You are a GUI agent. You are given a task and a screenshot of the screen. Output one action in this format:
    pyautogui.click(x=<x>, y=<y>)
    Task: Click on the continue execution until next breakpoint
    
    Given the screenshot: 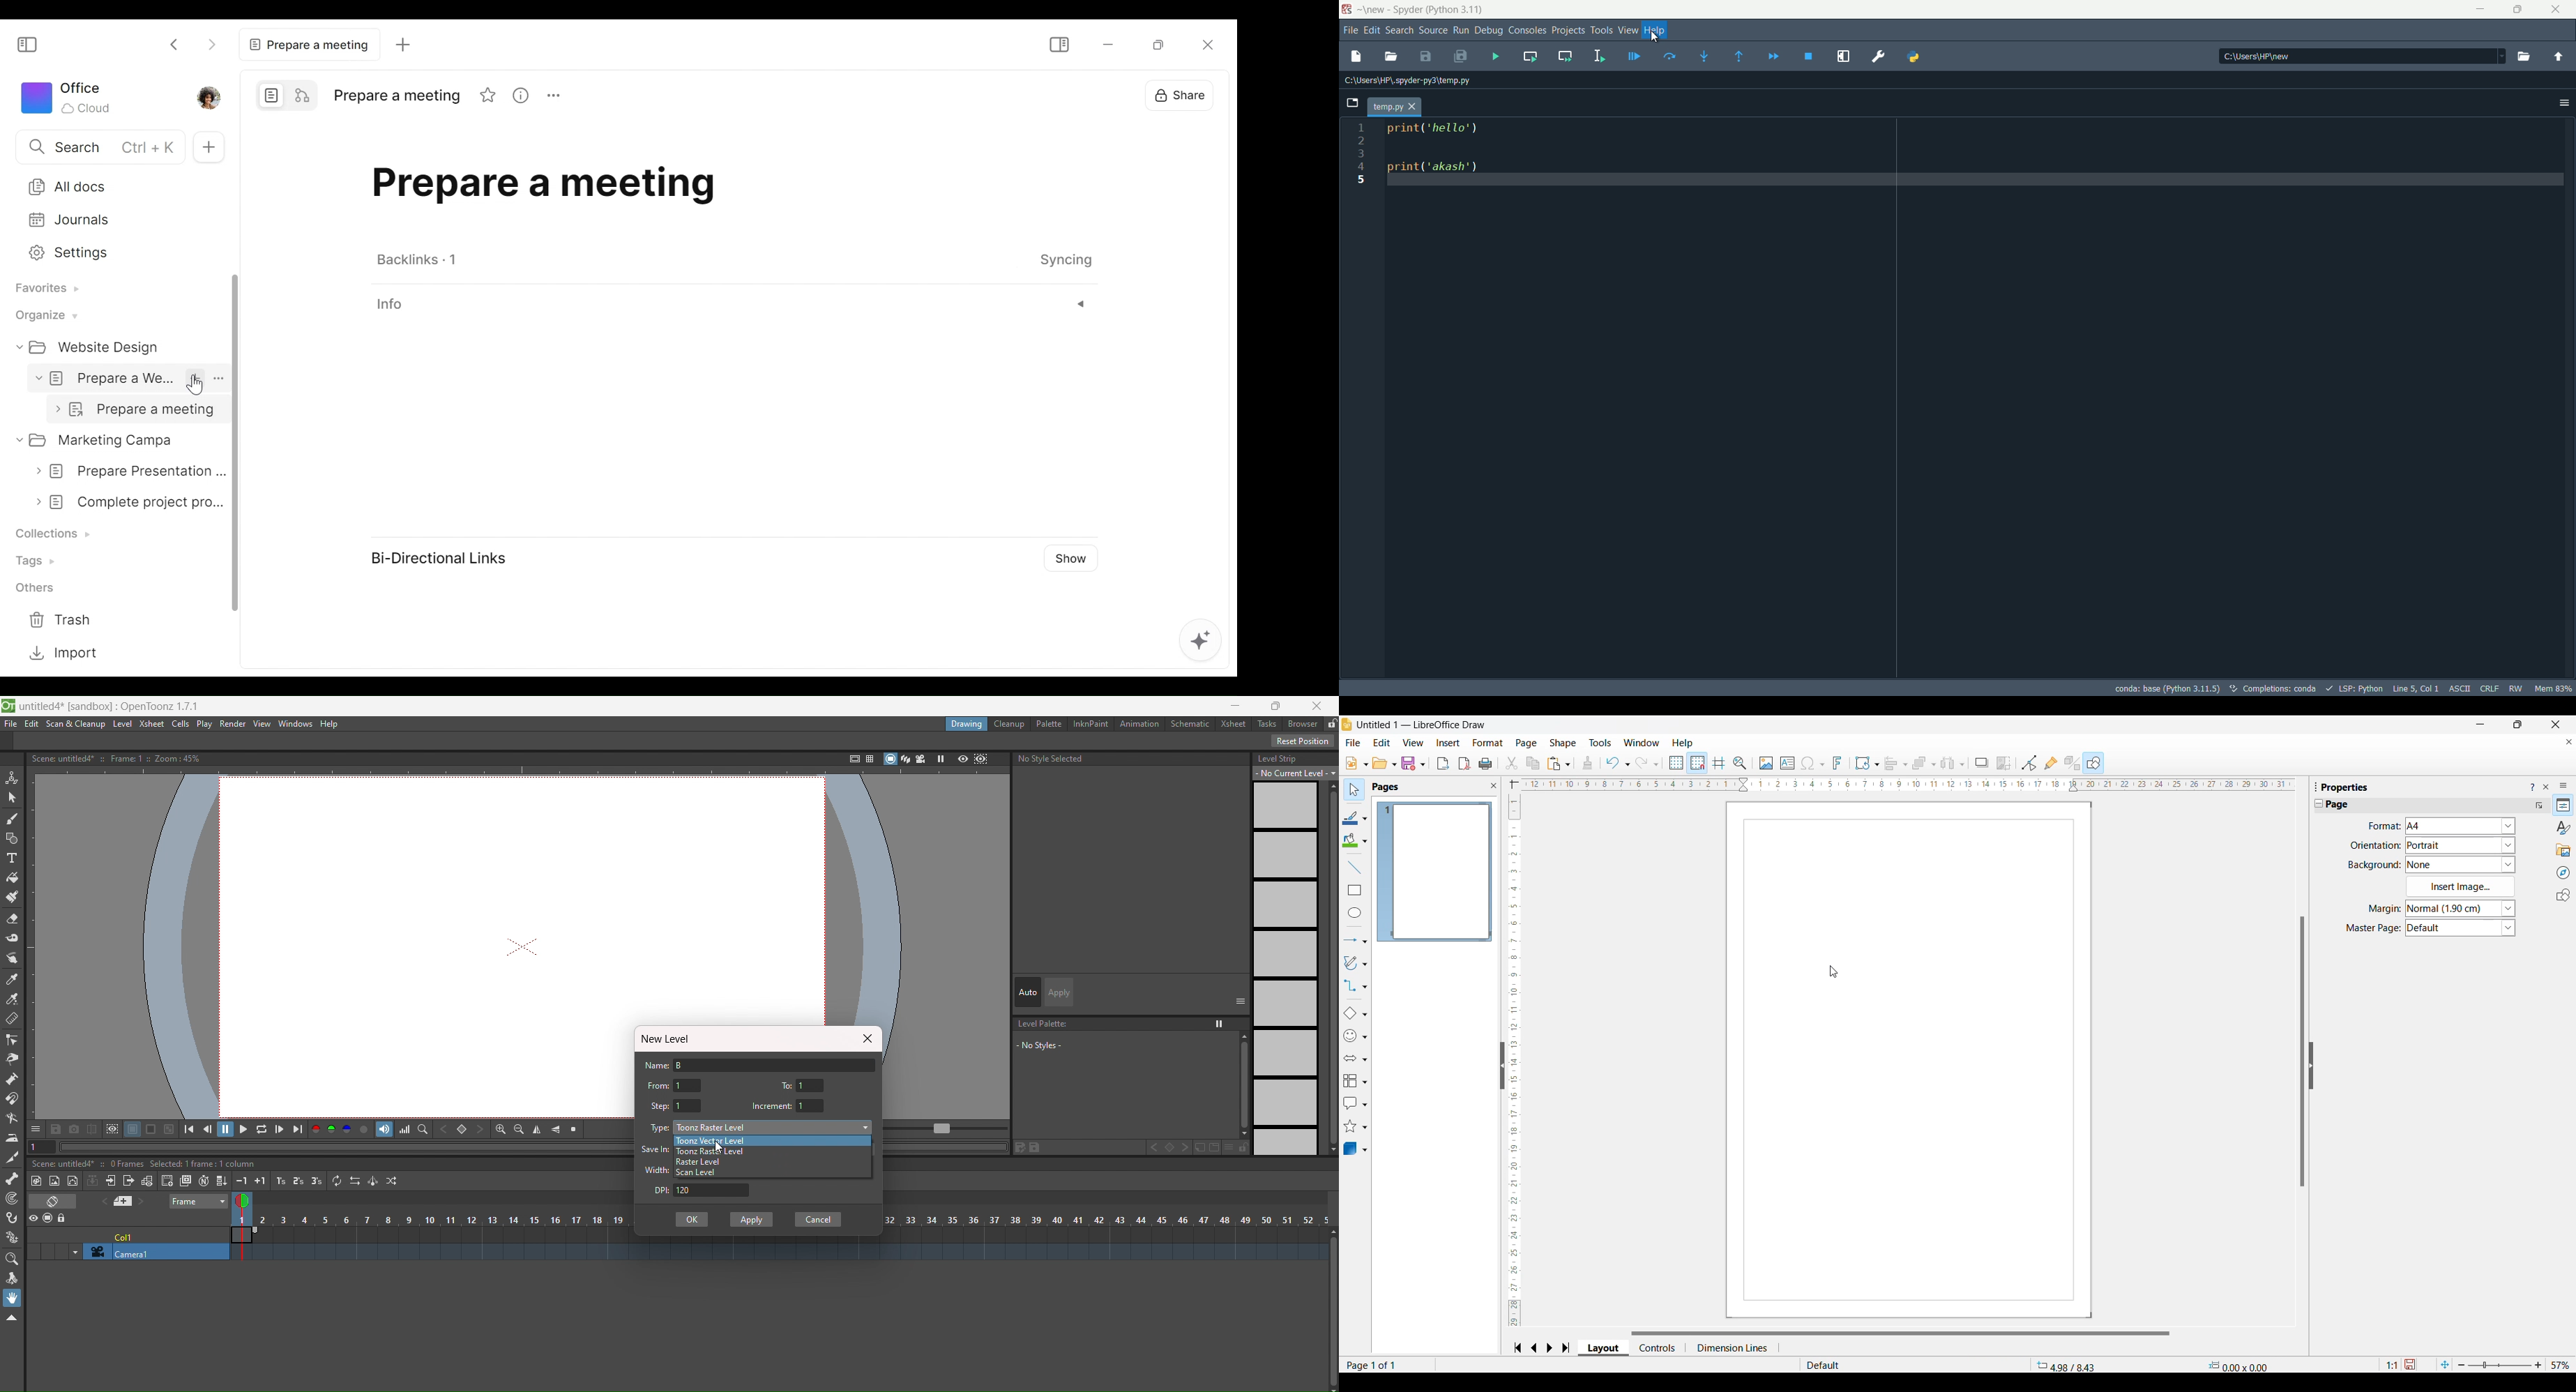 What is the action you would take?
    pyautogui.click(x=1775, y=57)
    